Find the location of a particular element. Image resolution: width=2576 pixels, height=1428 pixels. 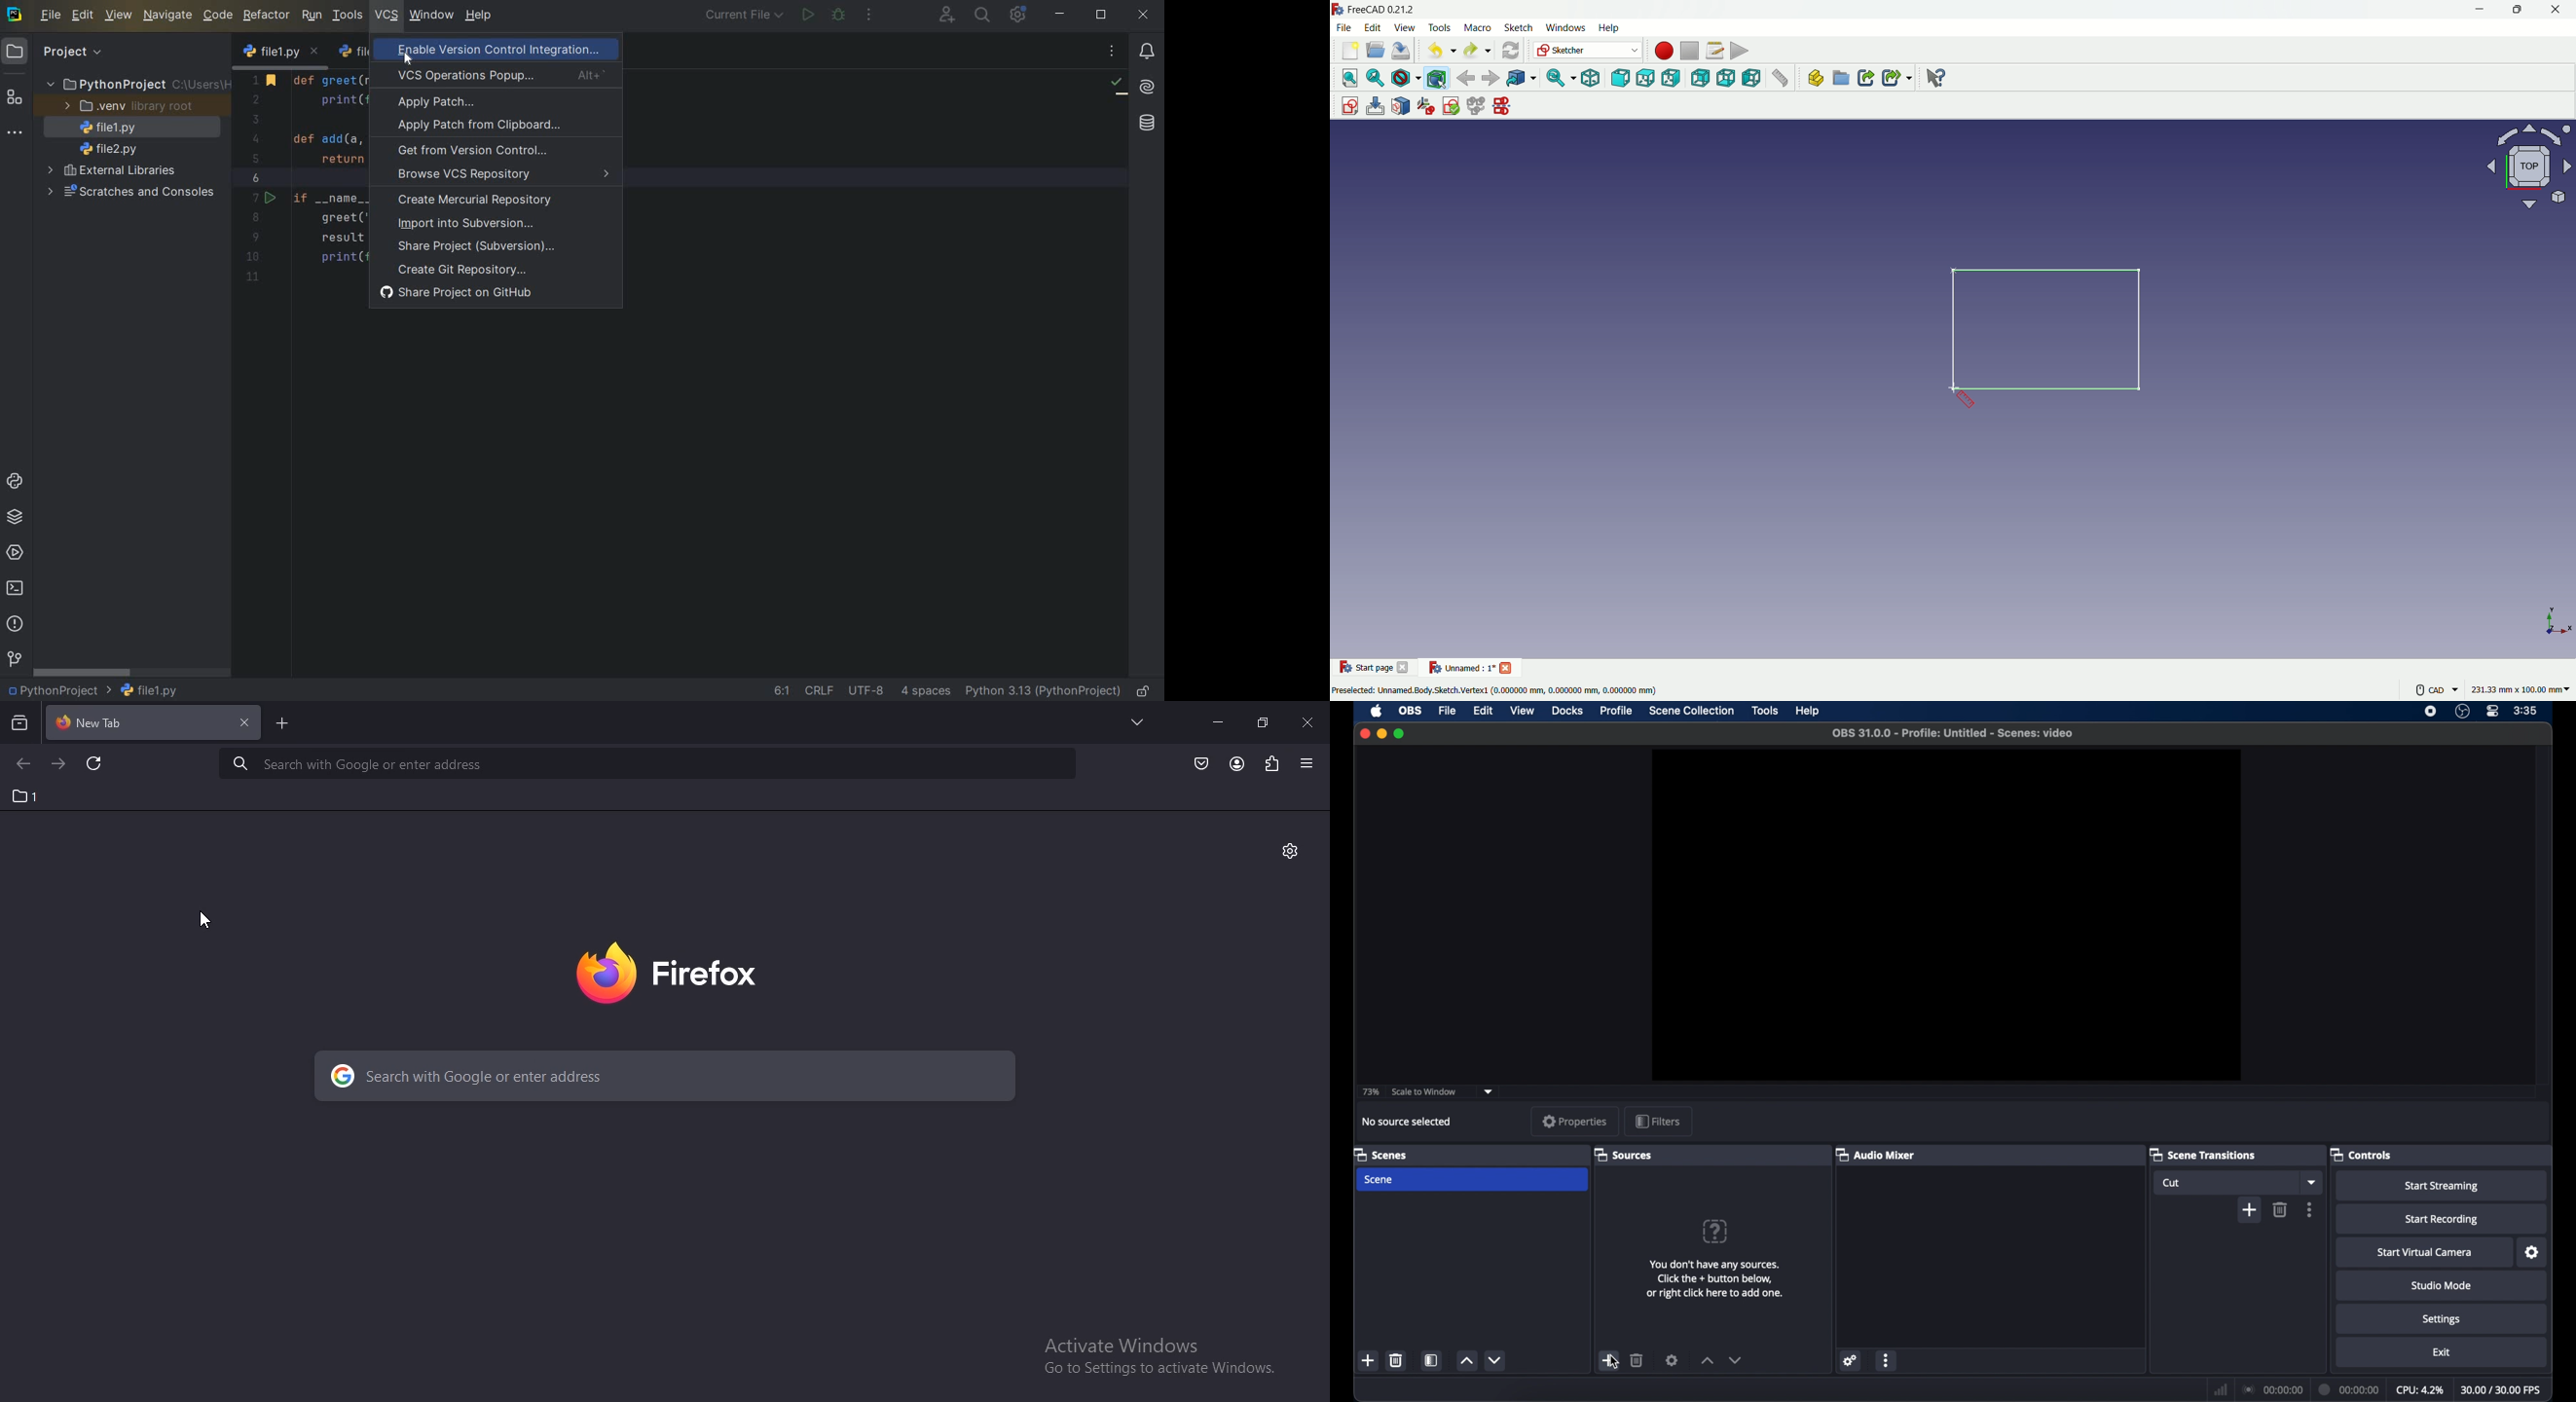

scrollbar is located at coordinates (84, 672).